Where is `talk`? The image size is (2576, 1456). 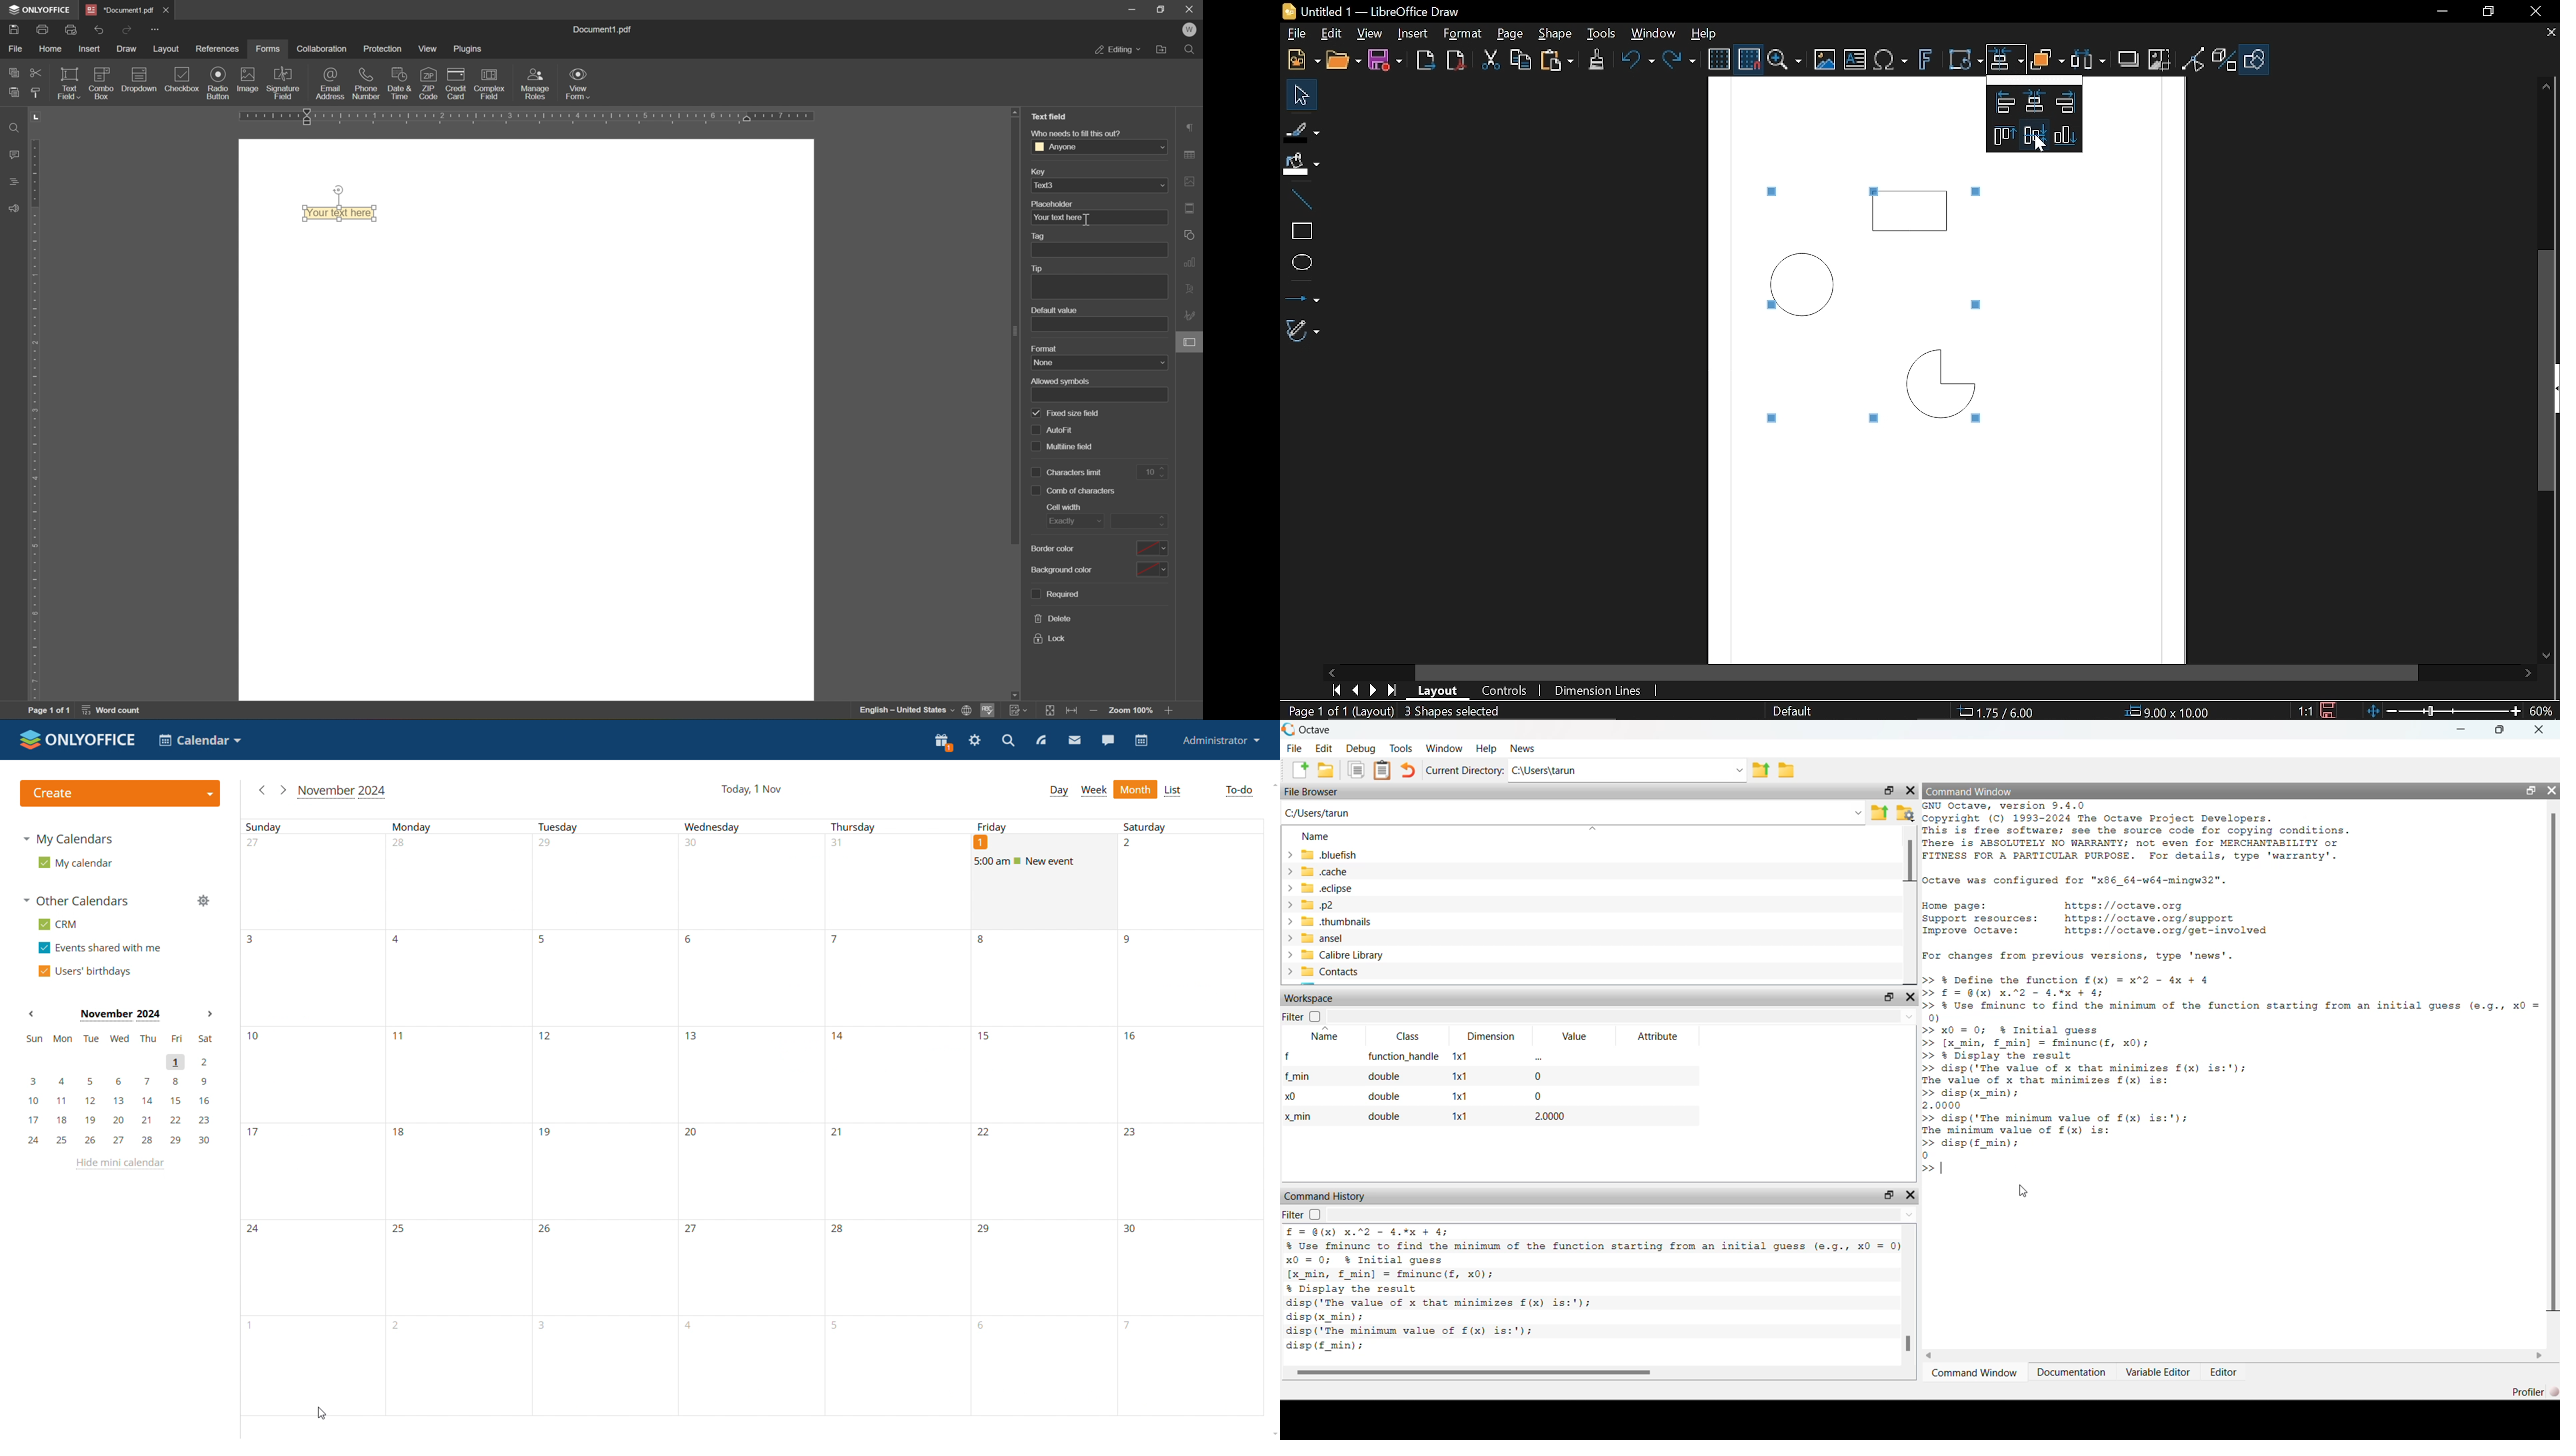
talk is located at coordinates (1107, 740).